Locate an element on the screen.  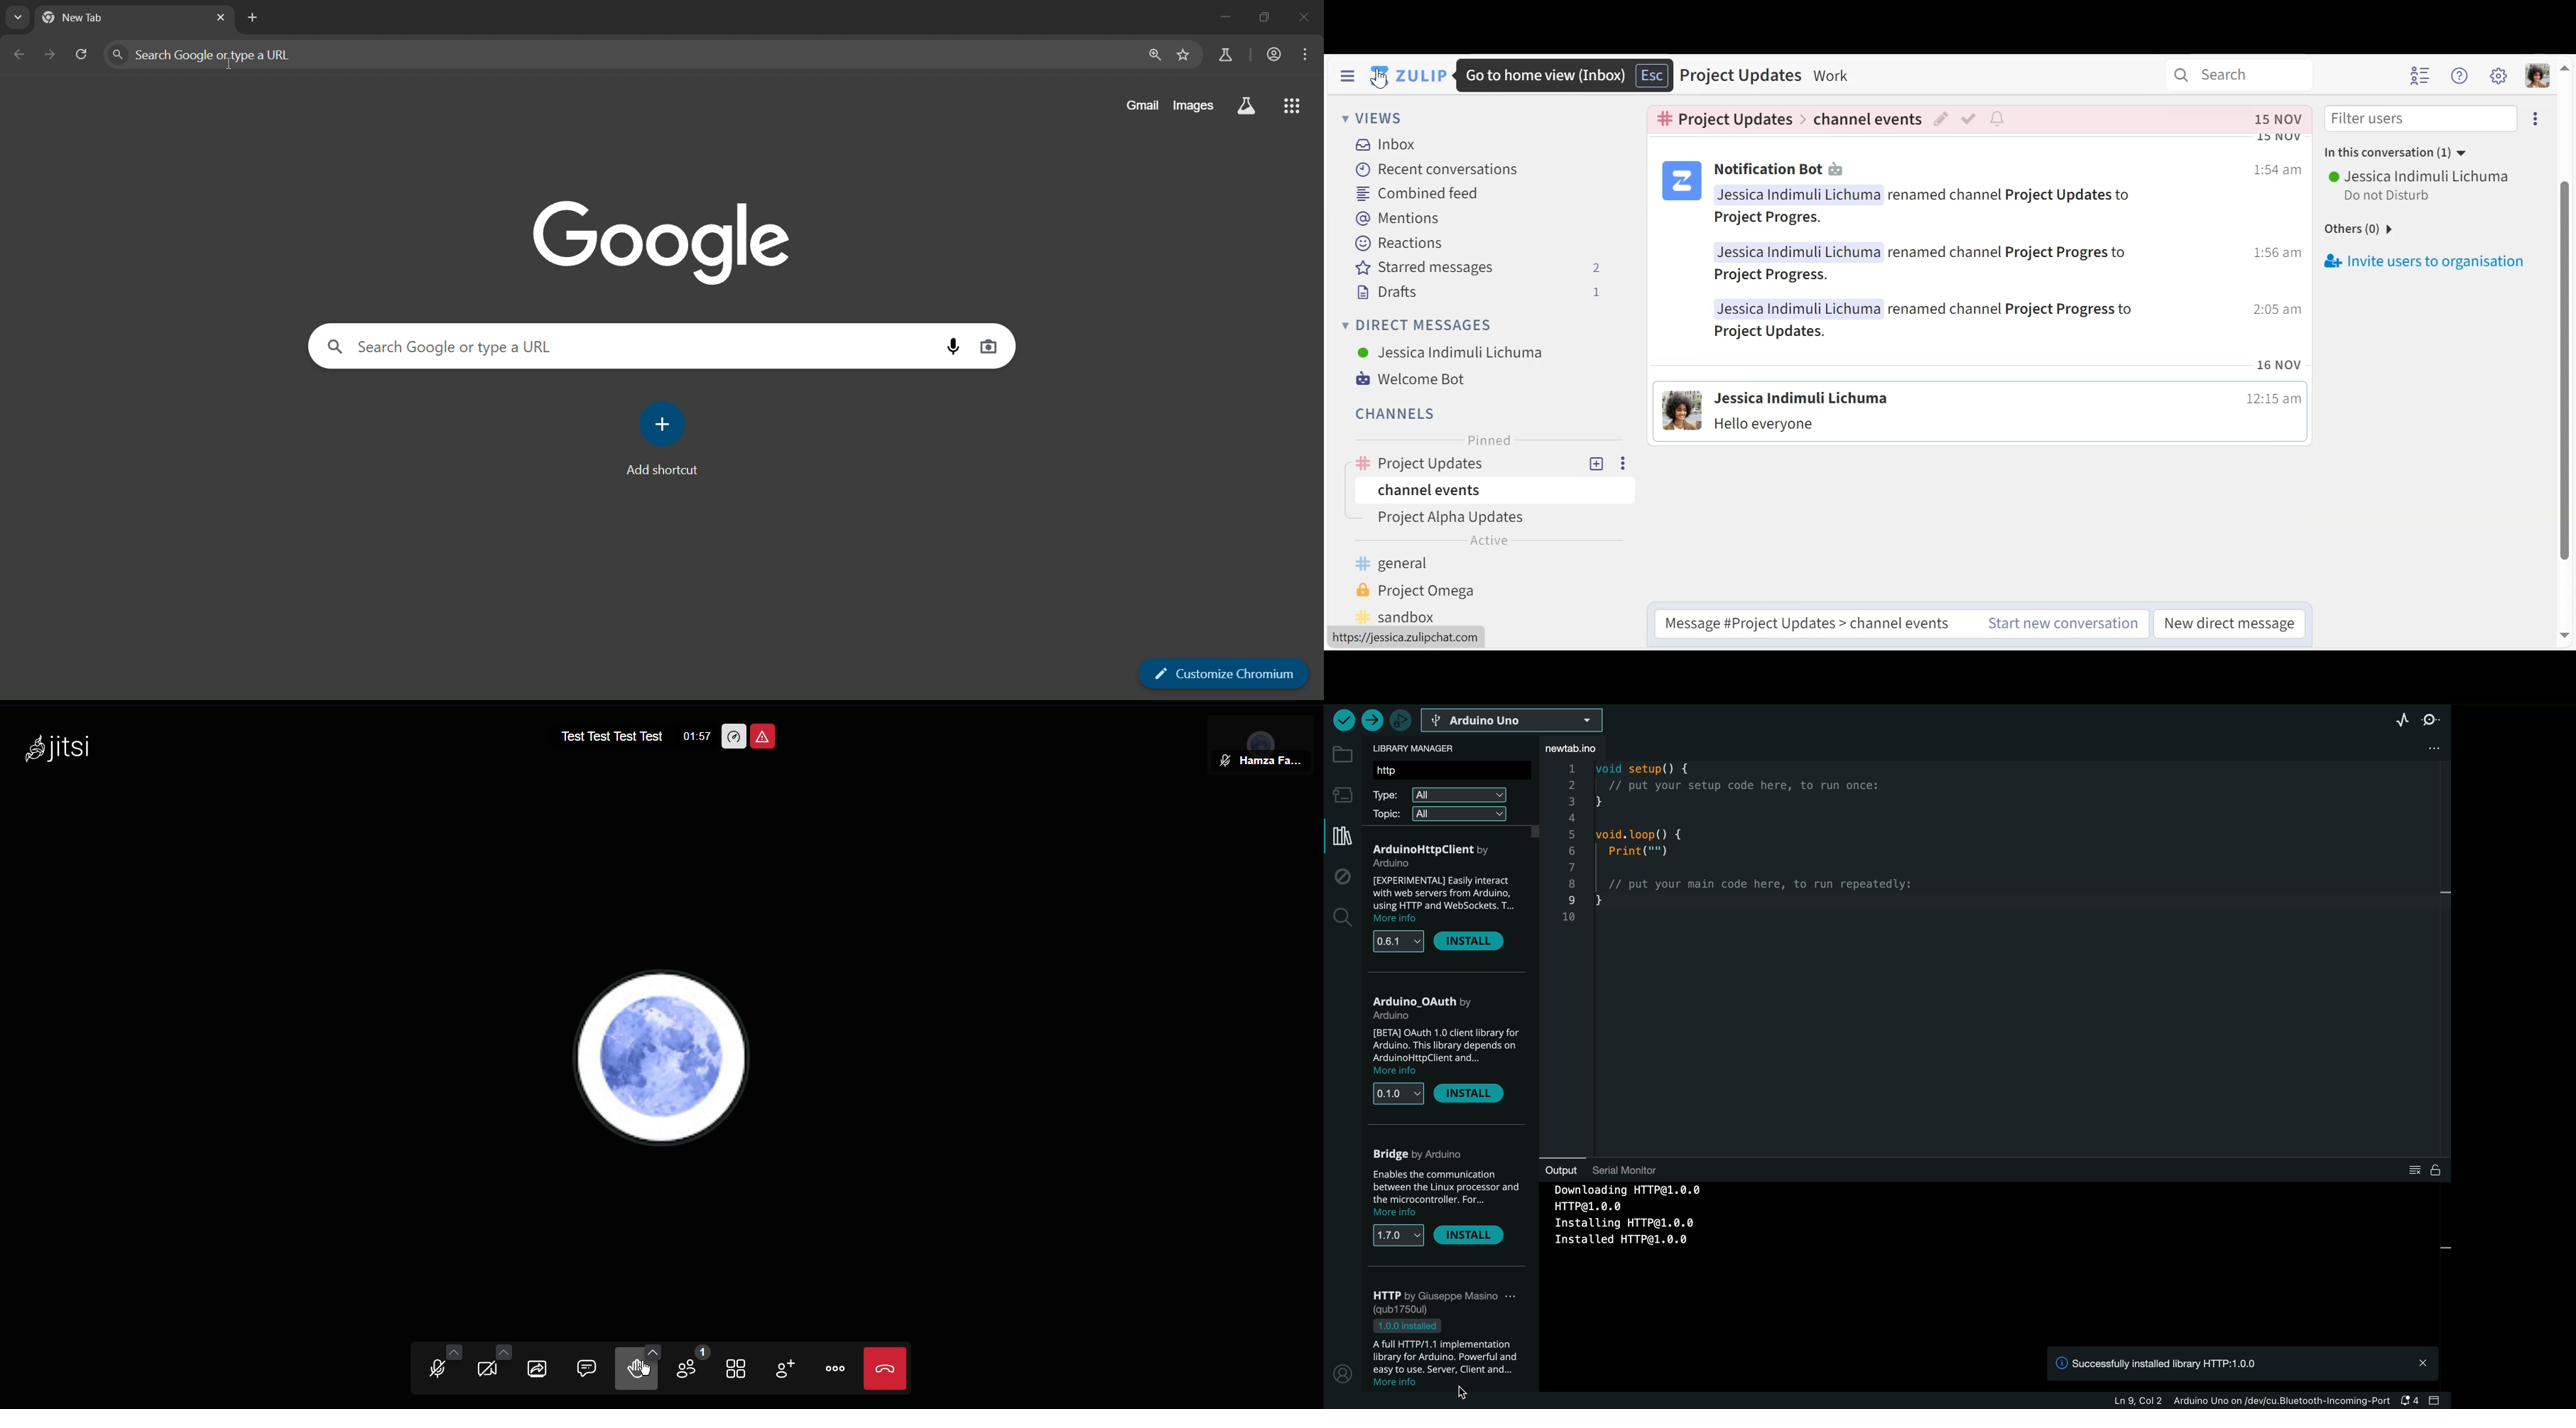
Go to home view (Inbox) is located at coordinates (1567, 75).